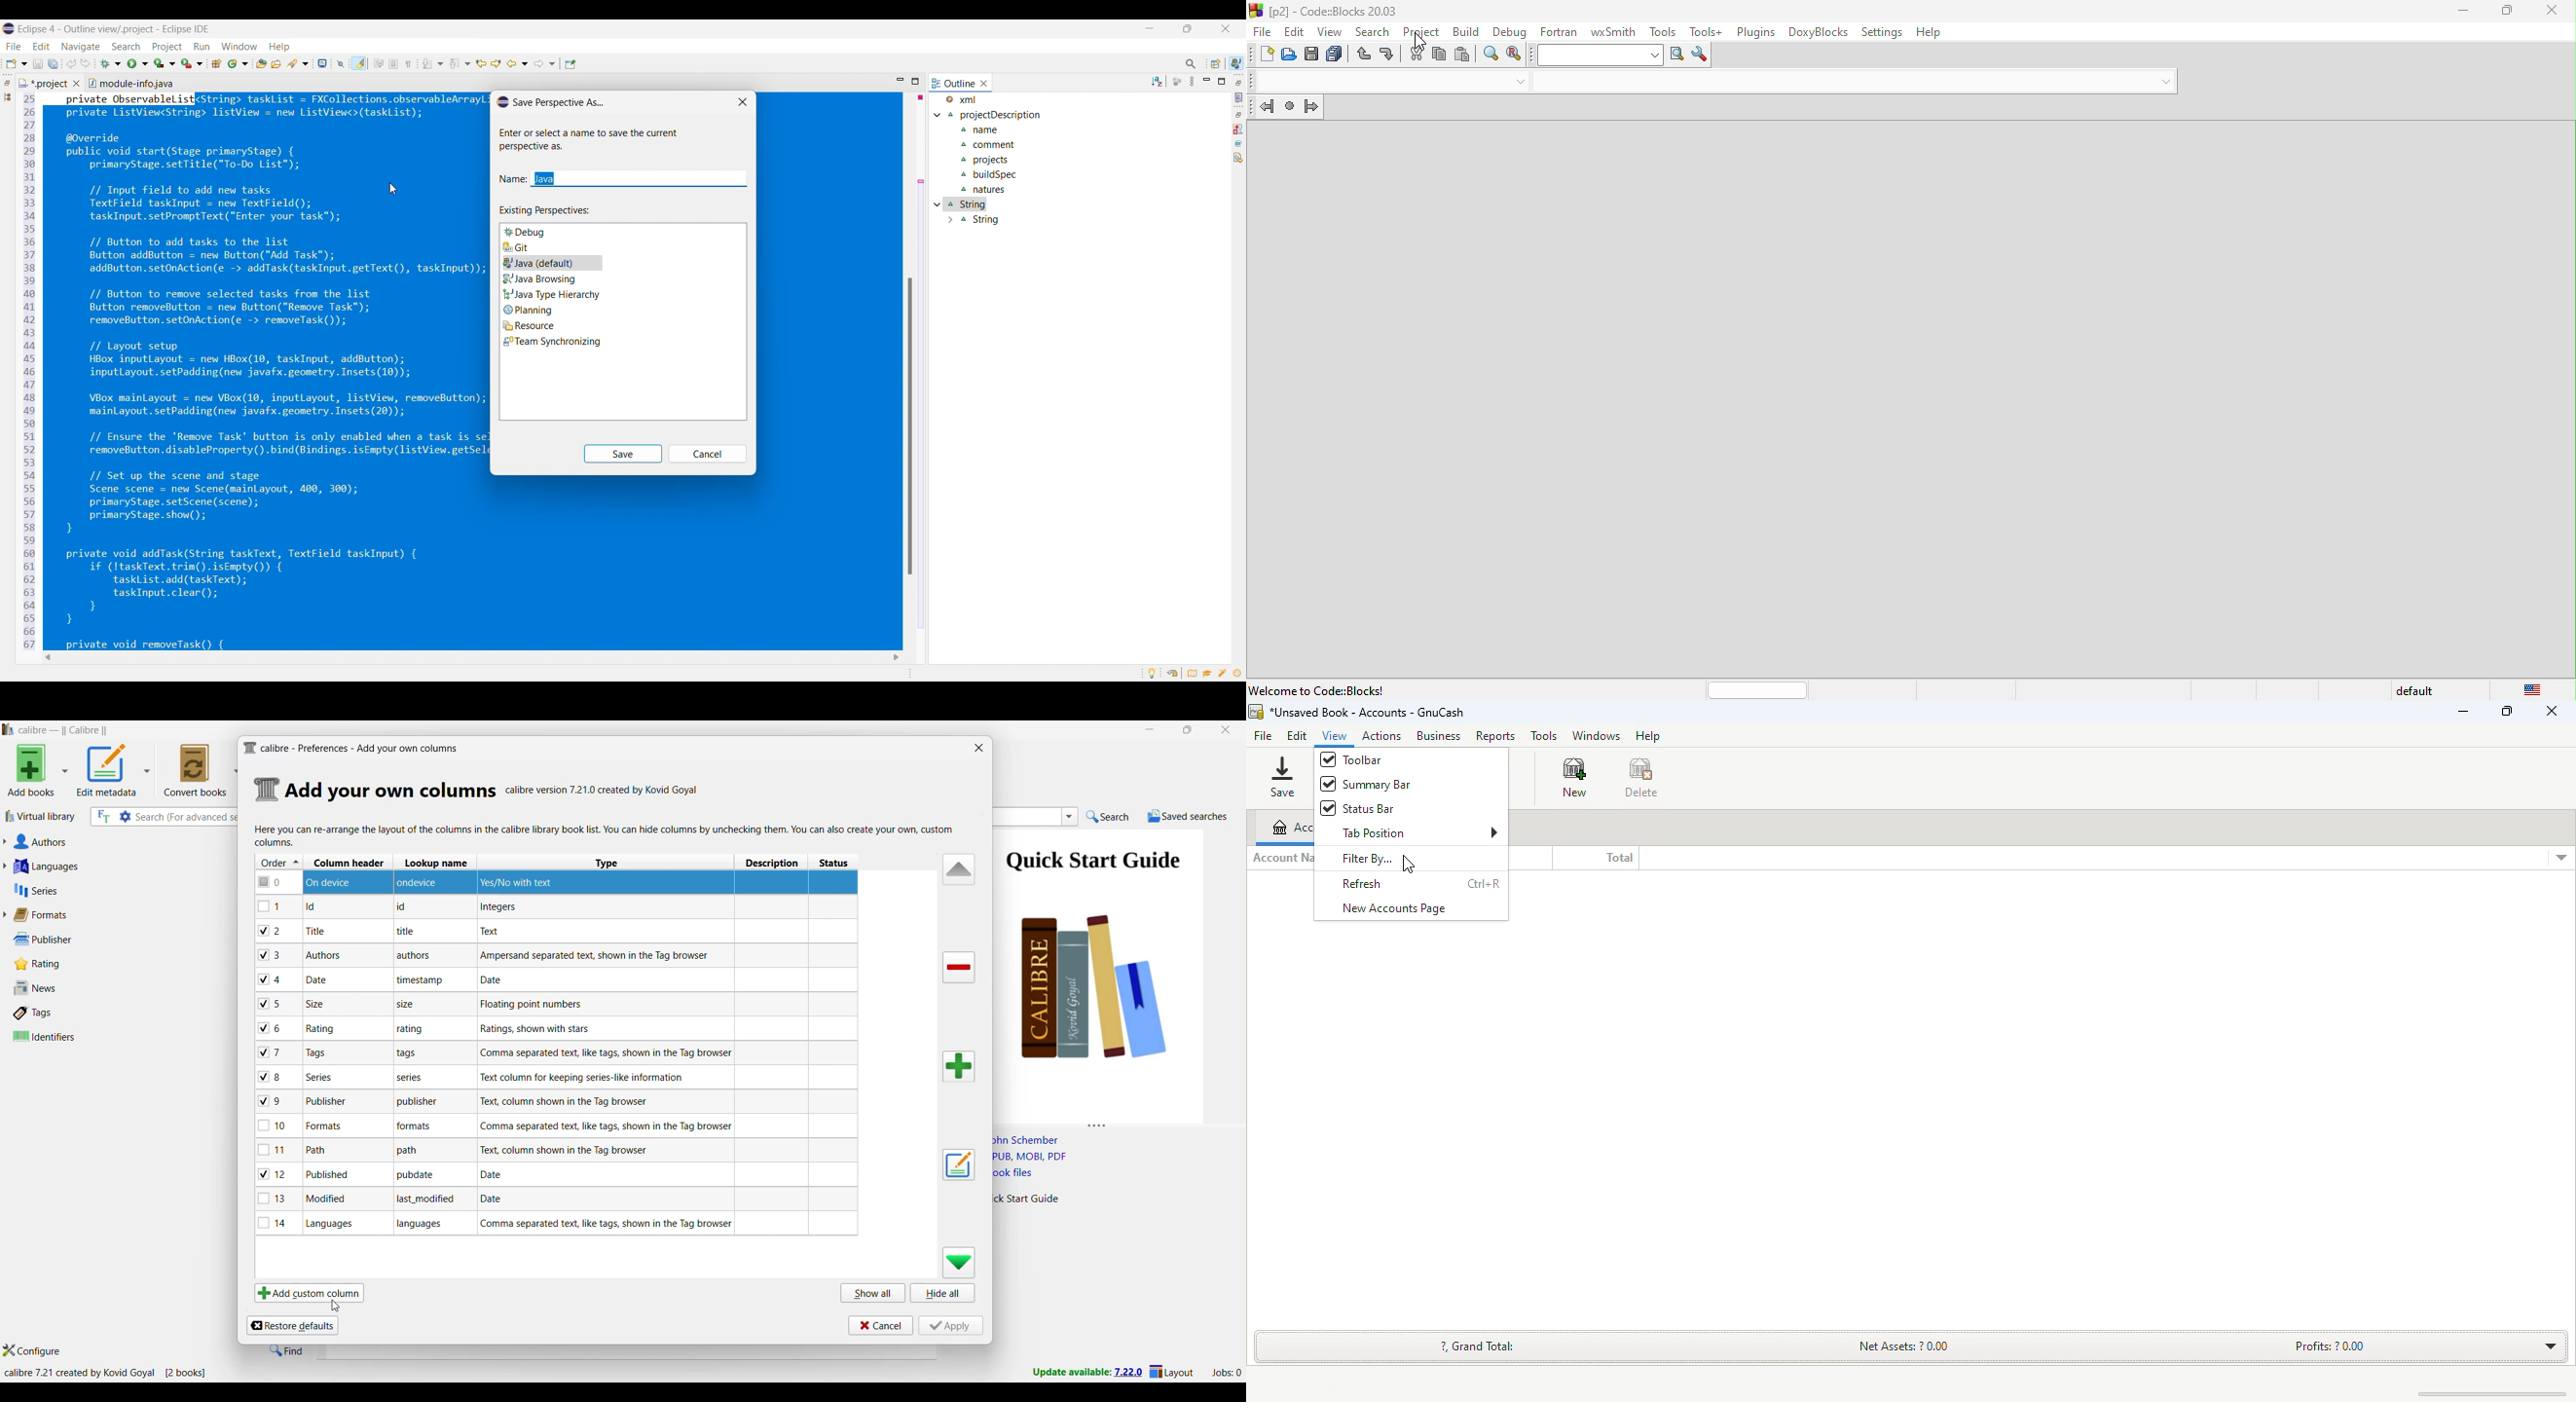  Describe the element at coordinates (1375, 30) in the screenshot. I see `search` at that location.